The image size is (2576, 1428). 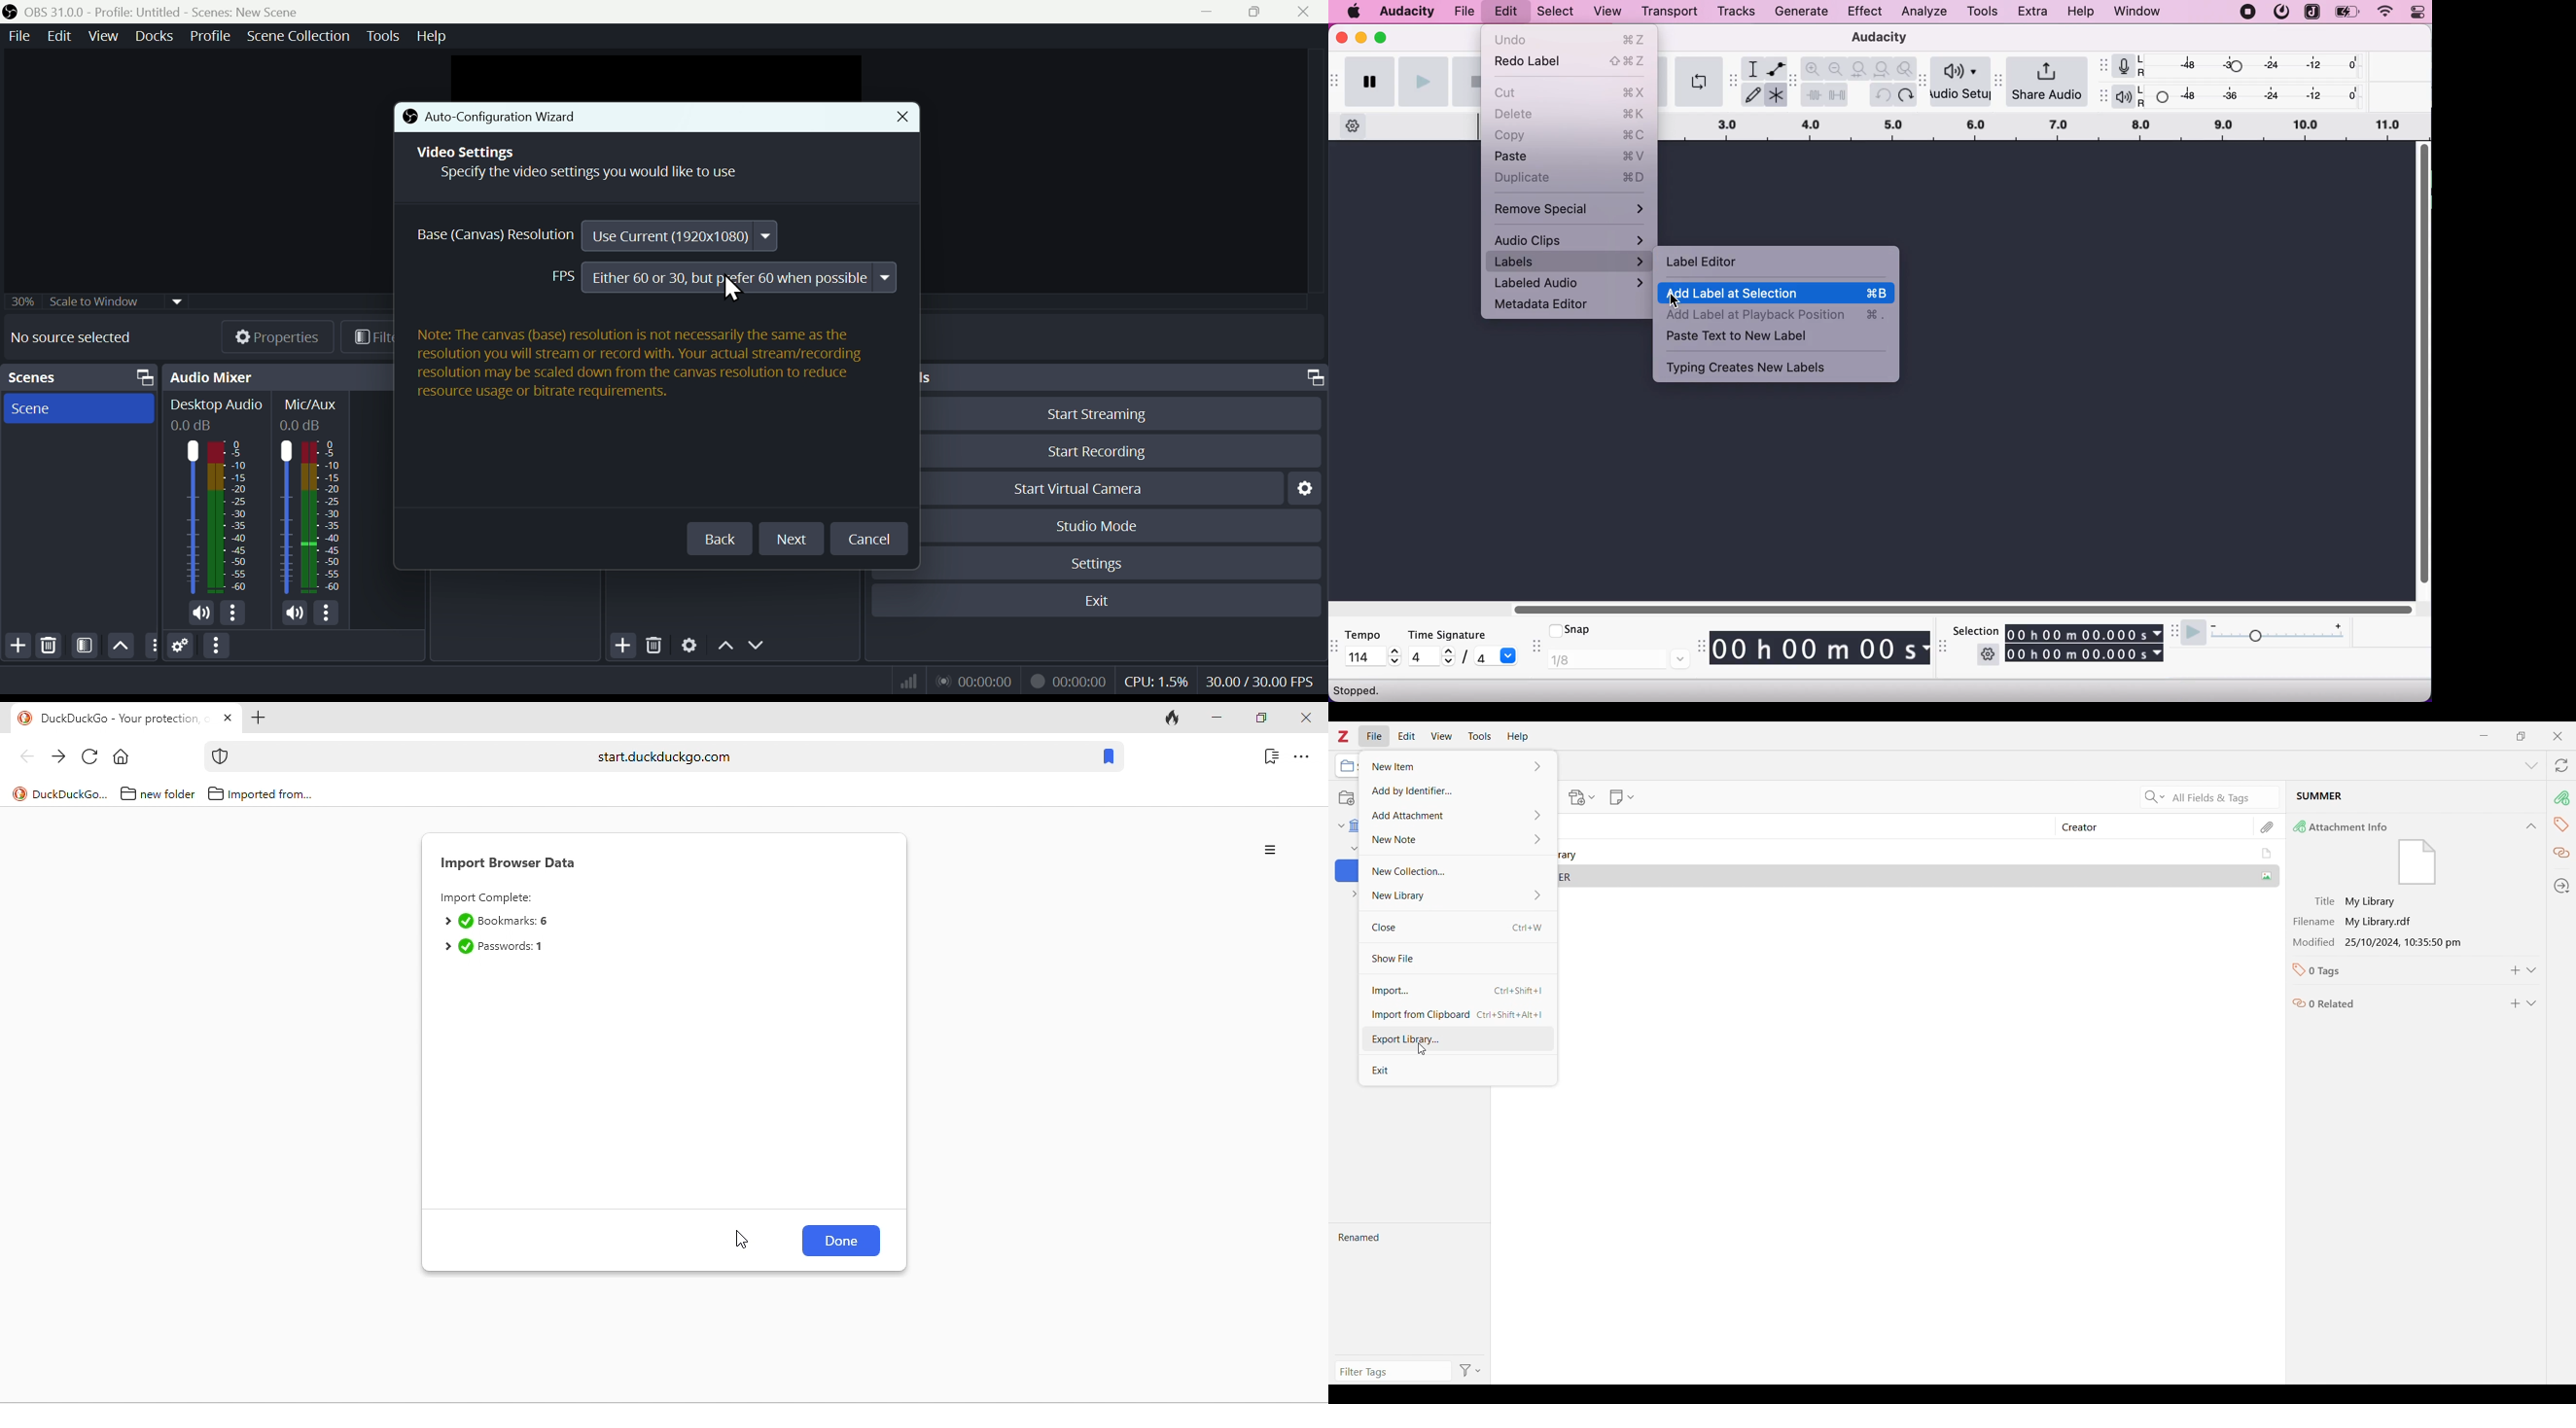 I want to click on Filters, so click(x=83, y=646).